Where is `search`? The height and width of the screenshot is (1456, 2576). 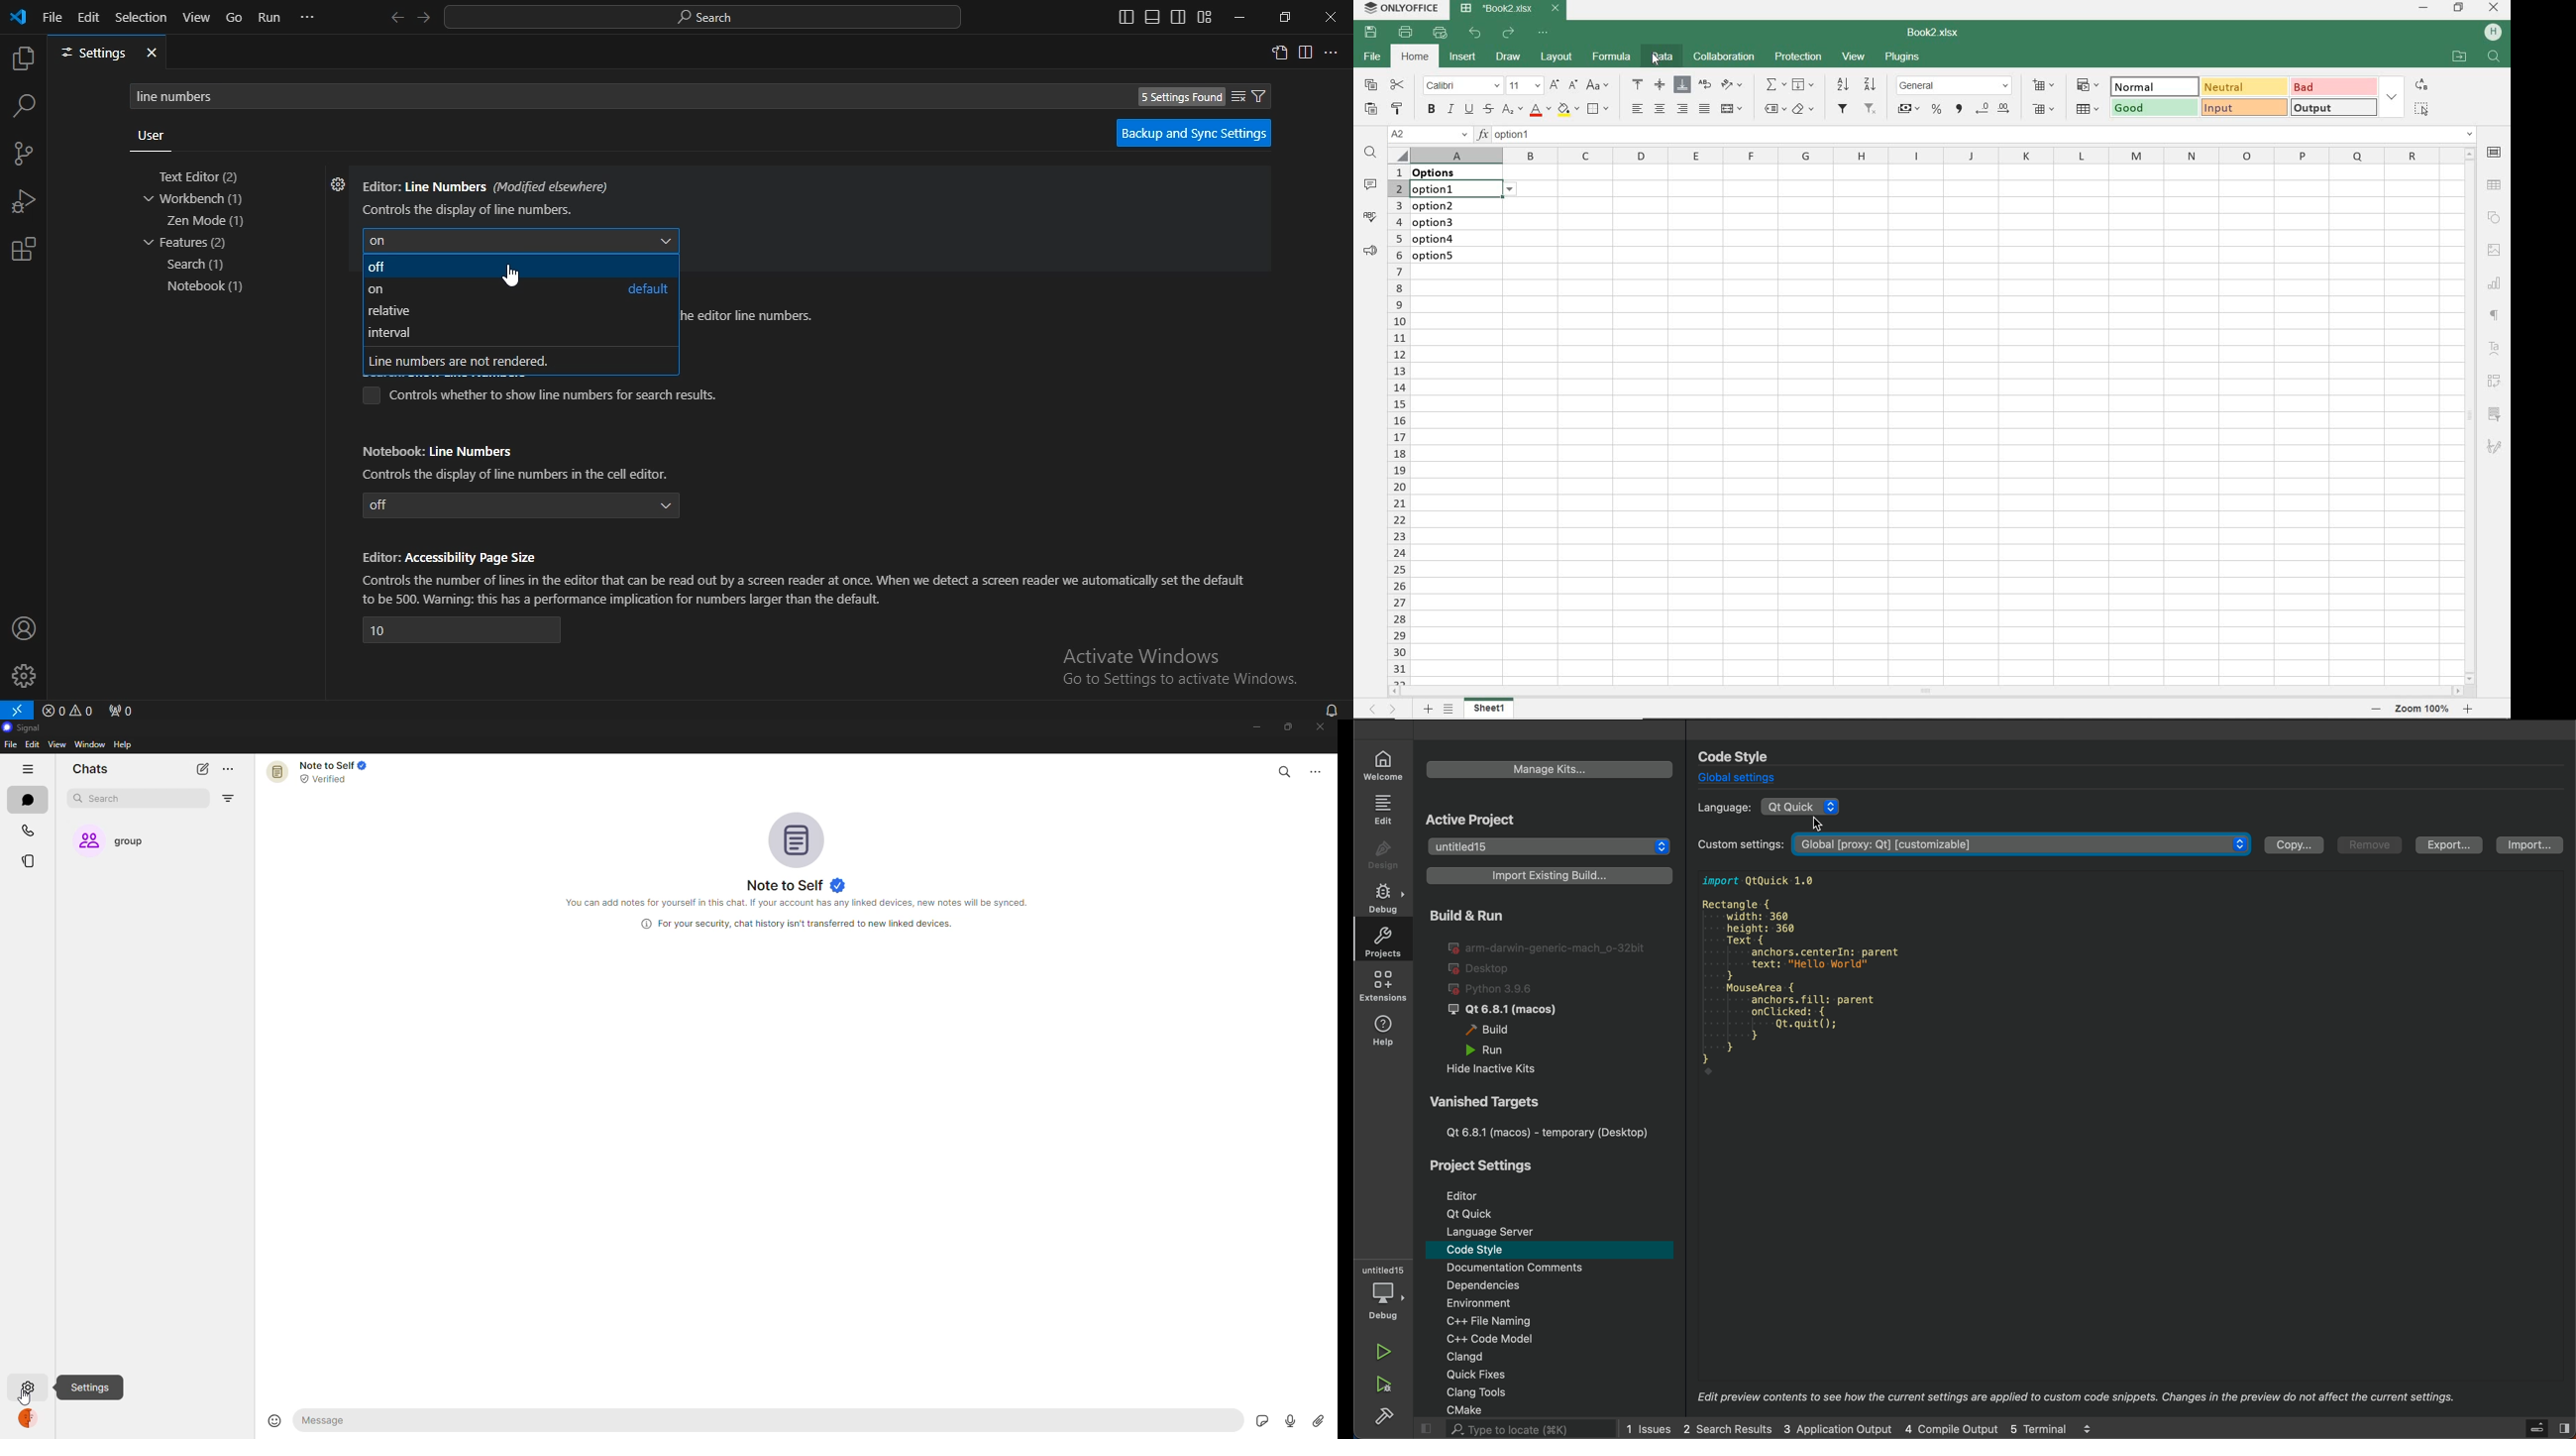
search is located at coordinates (25, 105).